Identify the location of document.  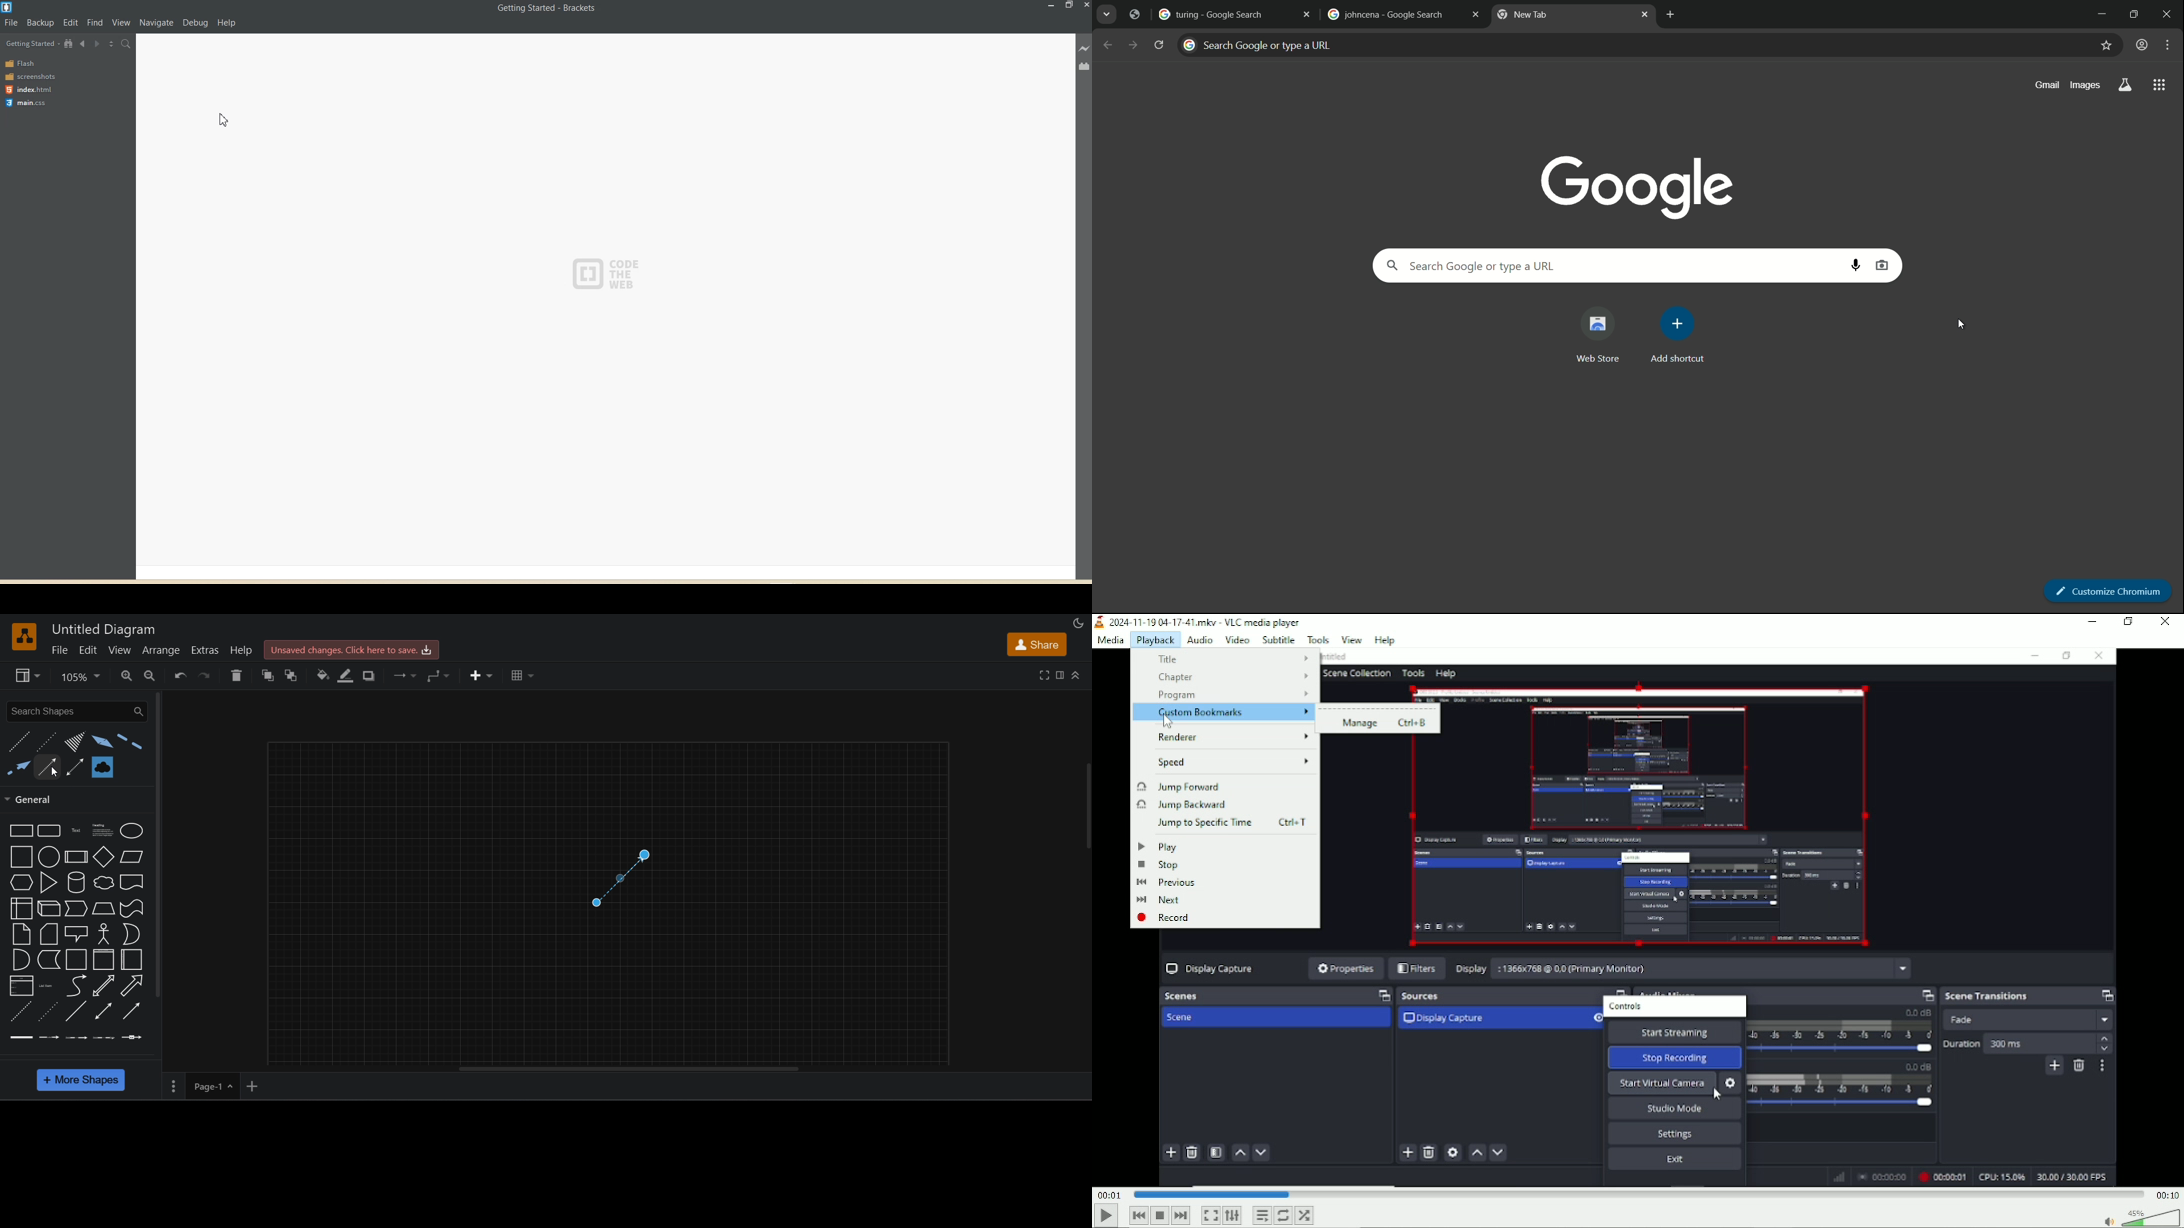
(133, 883).